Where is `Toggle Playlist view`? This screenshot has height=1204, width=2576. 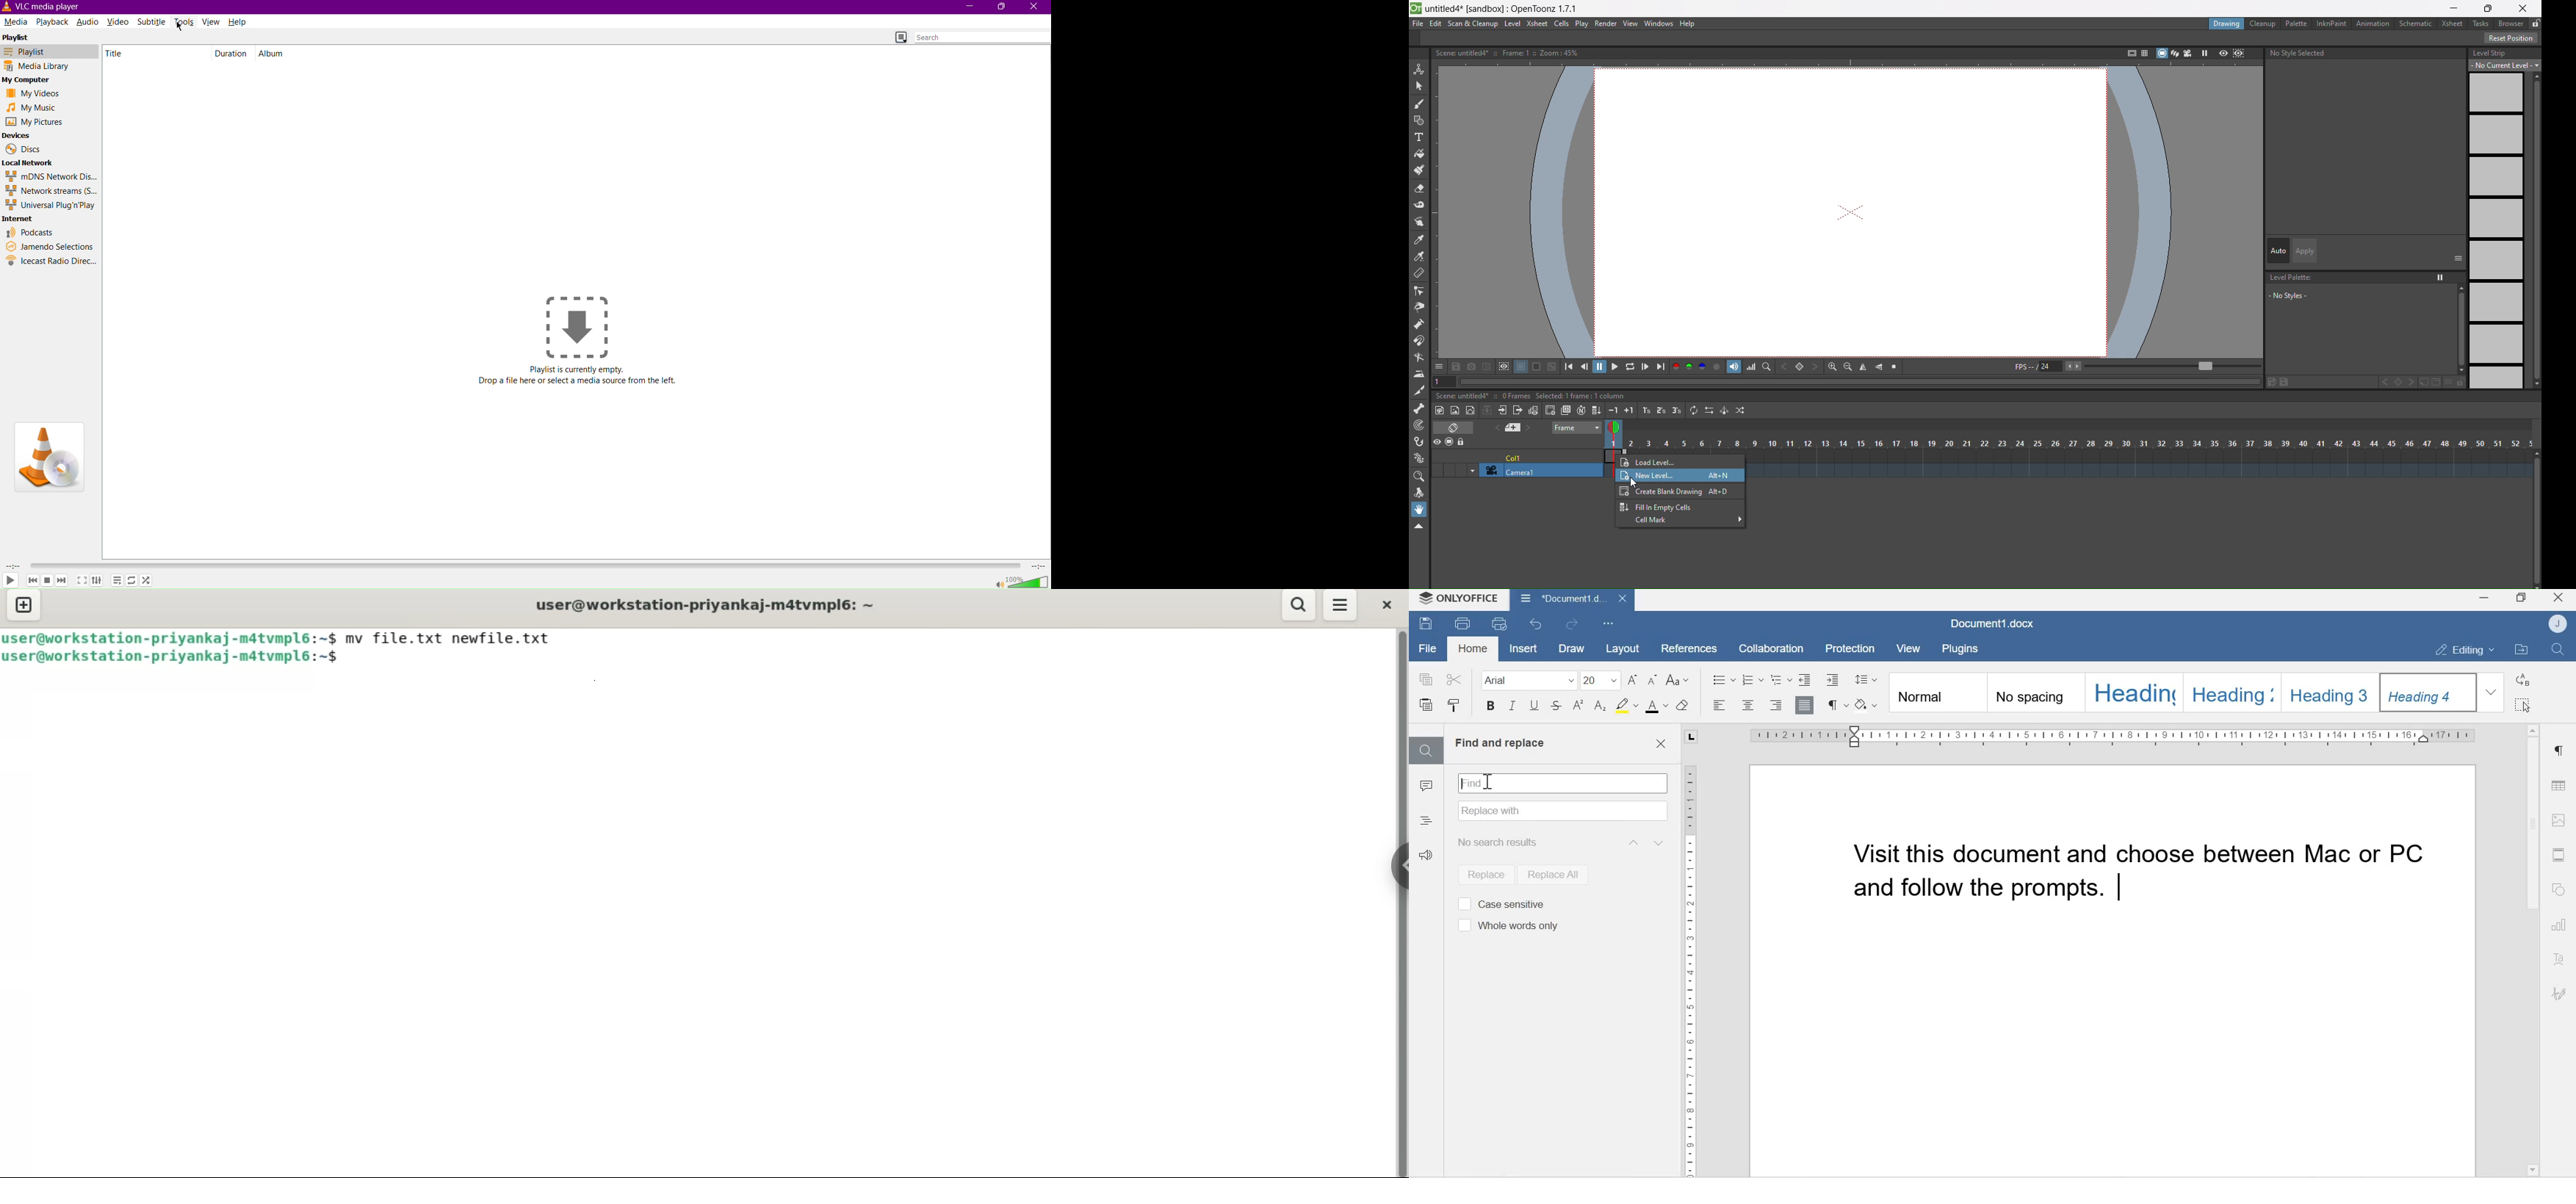
Toggle Playlist view is located at coordinates (899, 37).